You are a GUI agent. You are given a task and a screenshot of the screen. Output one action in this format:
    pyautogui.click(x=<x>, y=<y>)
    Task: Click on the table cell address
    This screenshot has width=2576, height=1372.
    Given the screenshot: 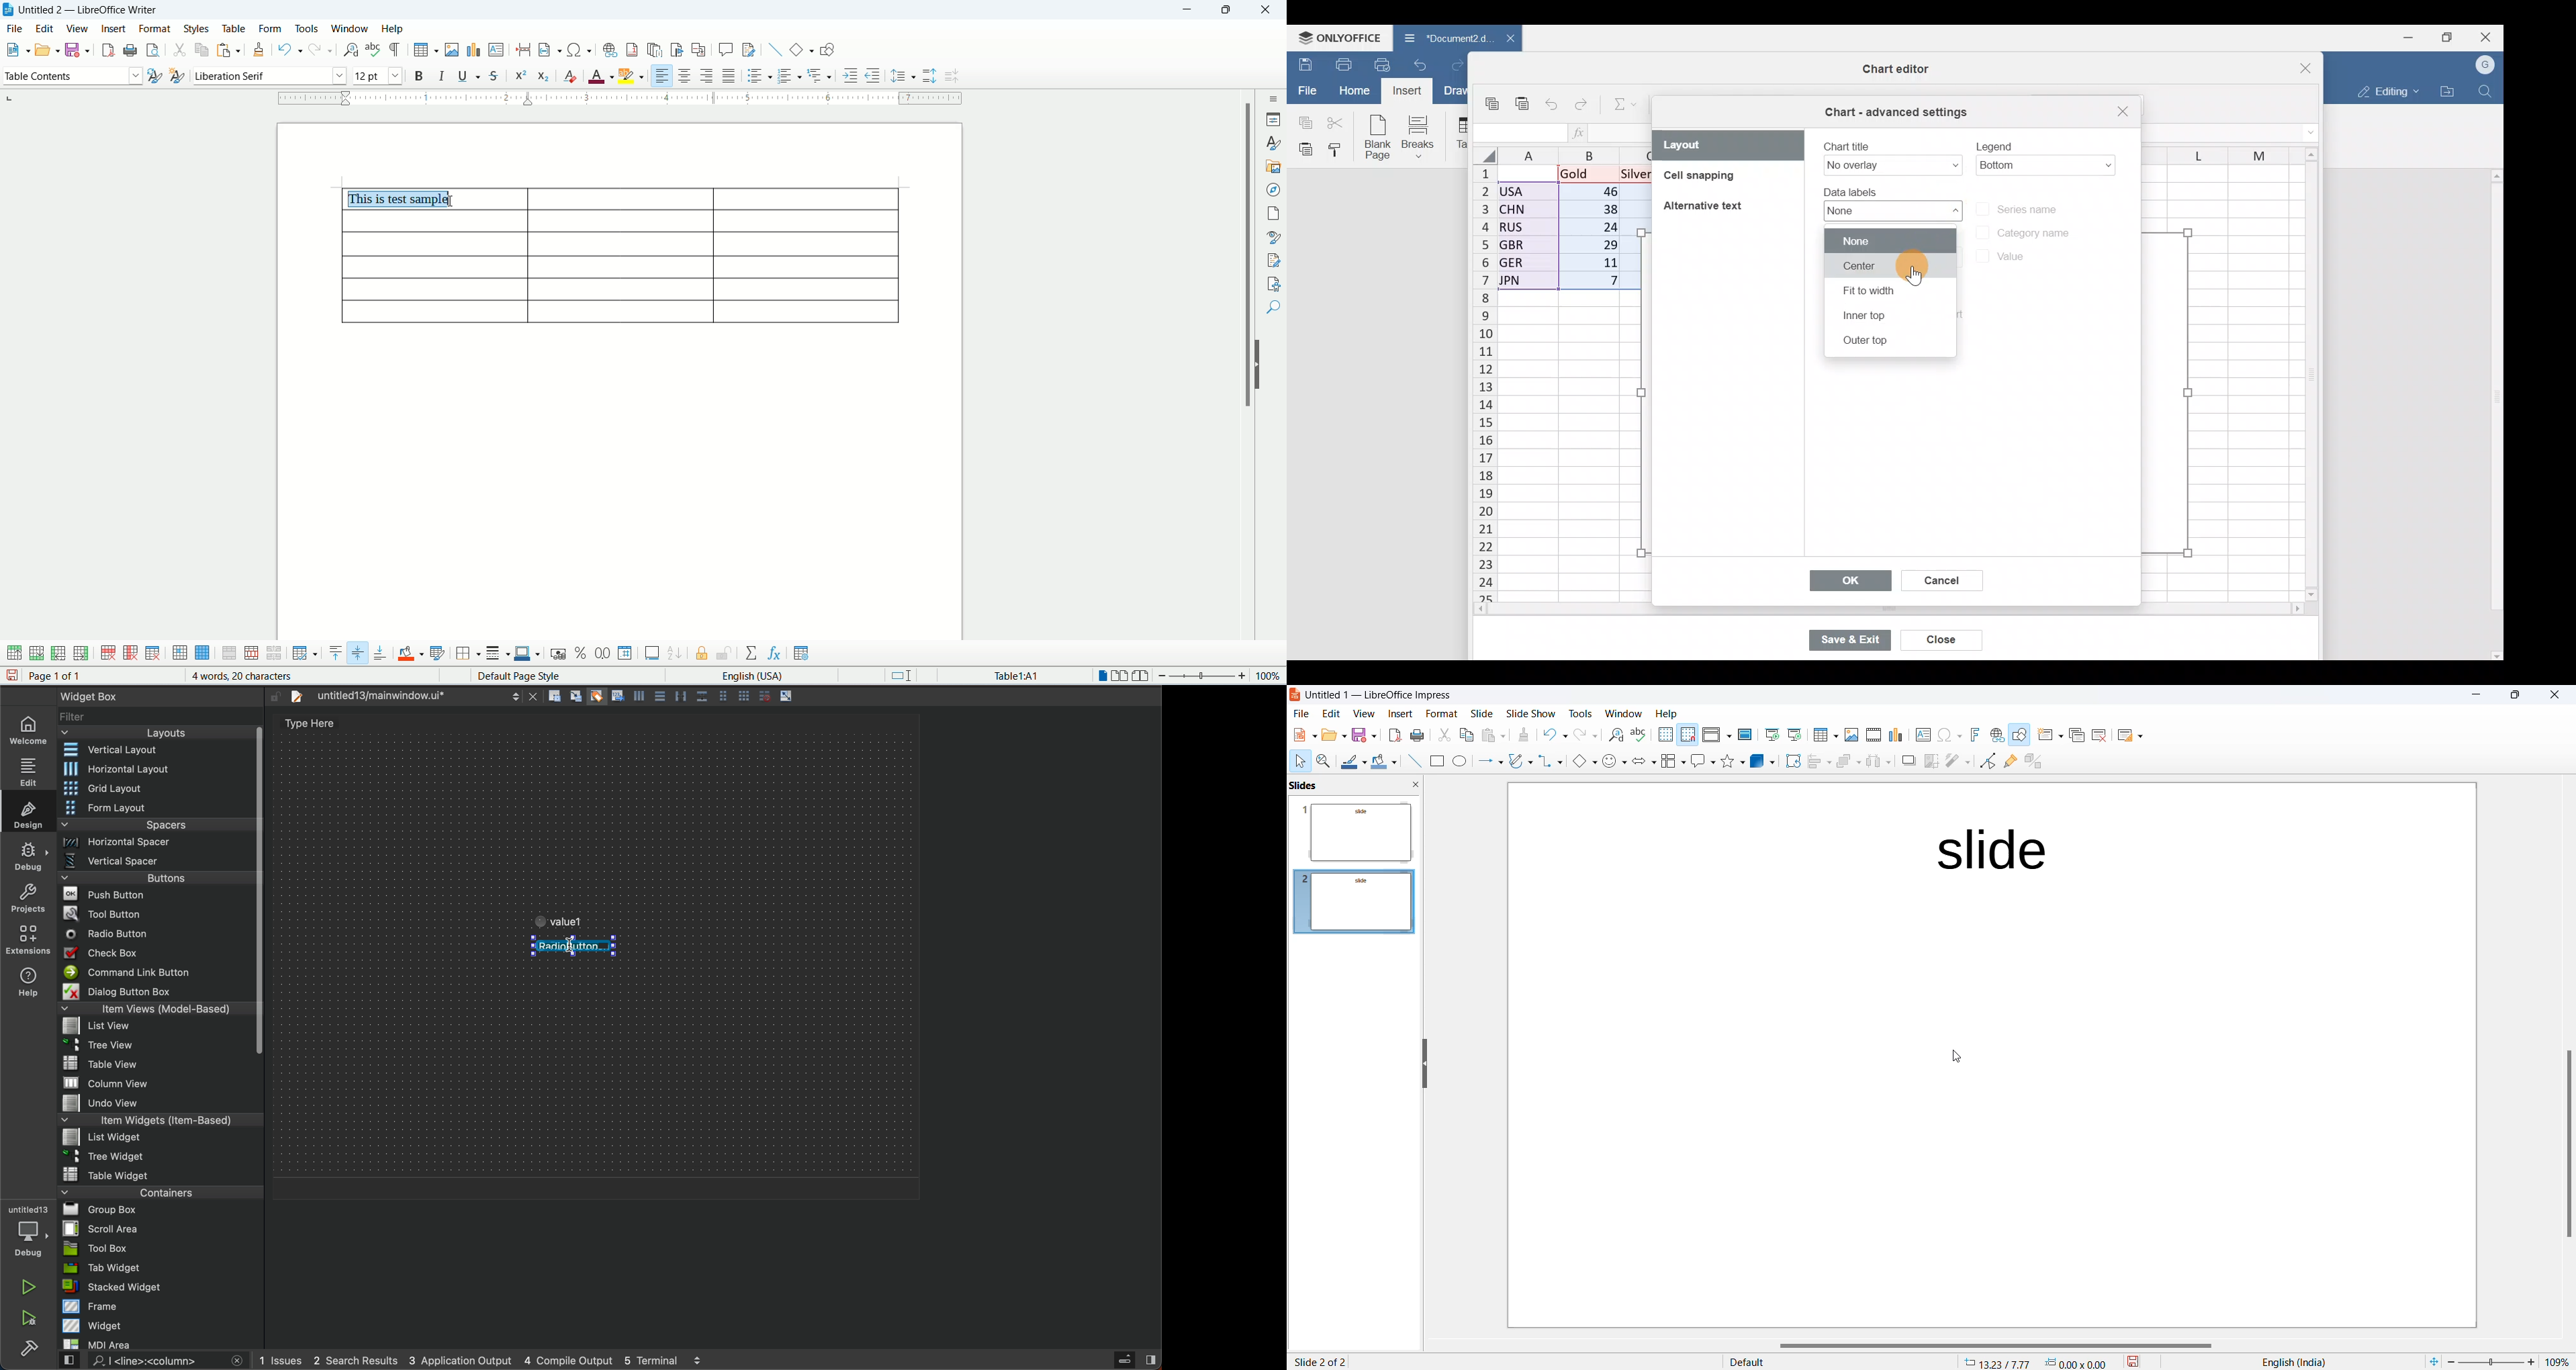 What is the action you would take?
    pyautogui.click(x=1007, y=675)
    